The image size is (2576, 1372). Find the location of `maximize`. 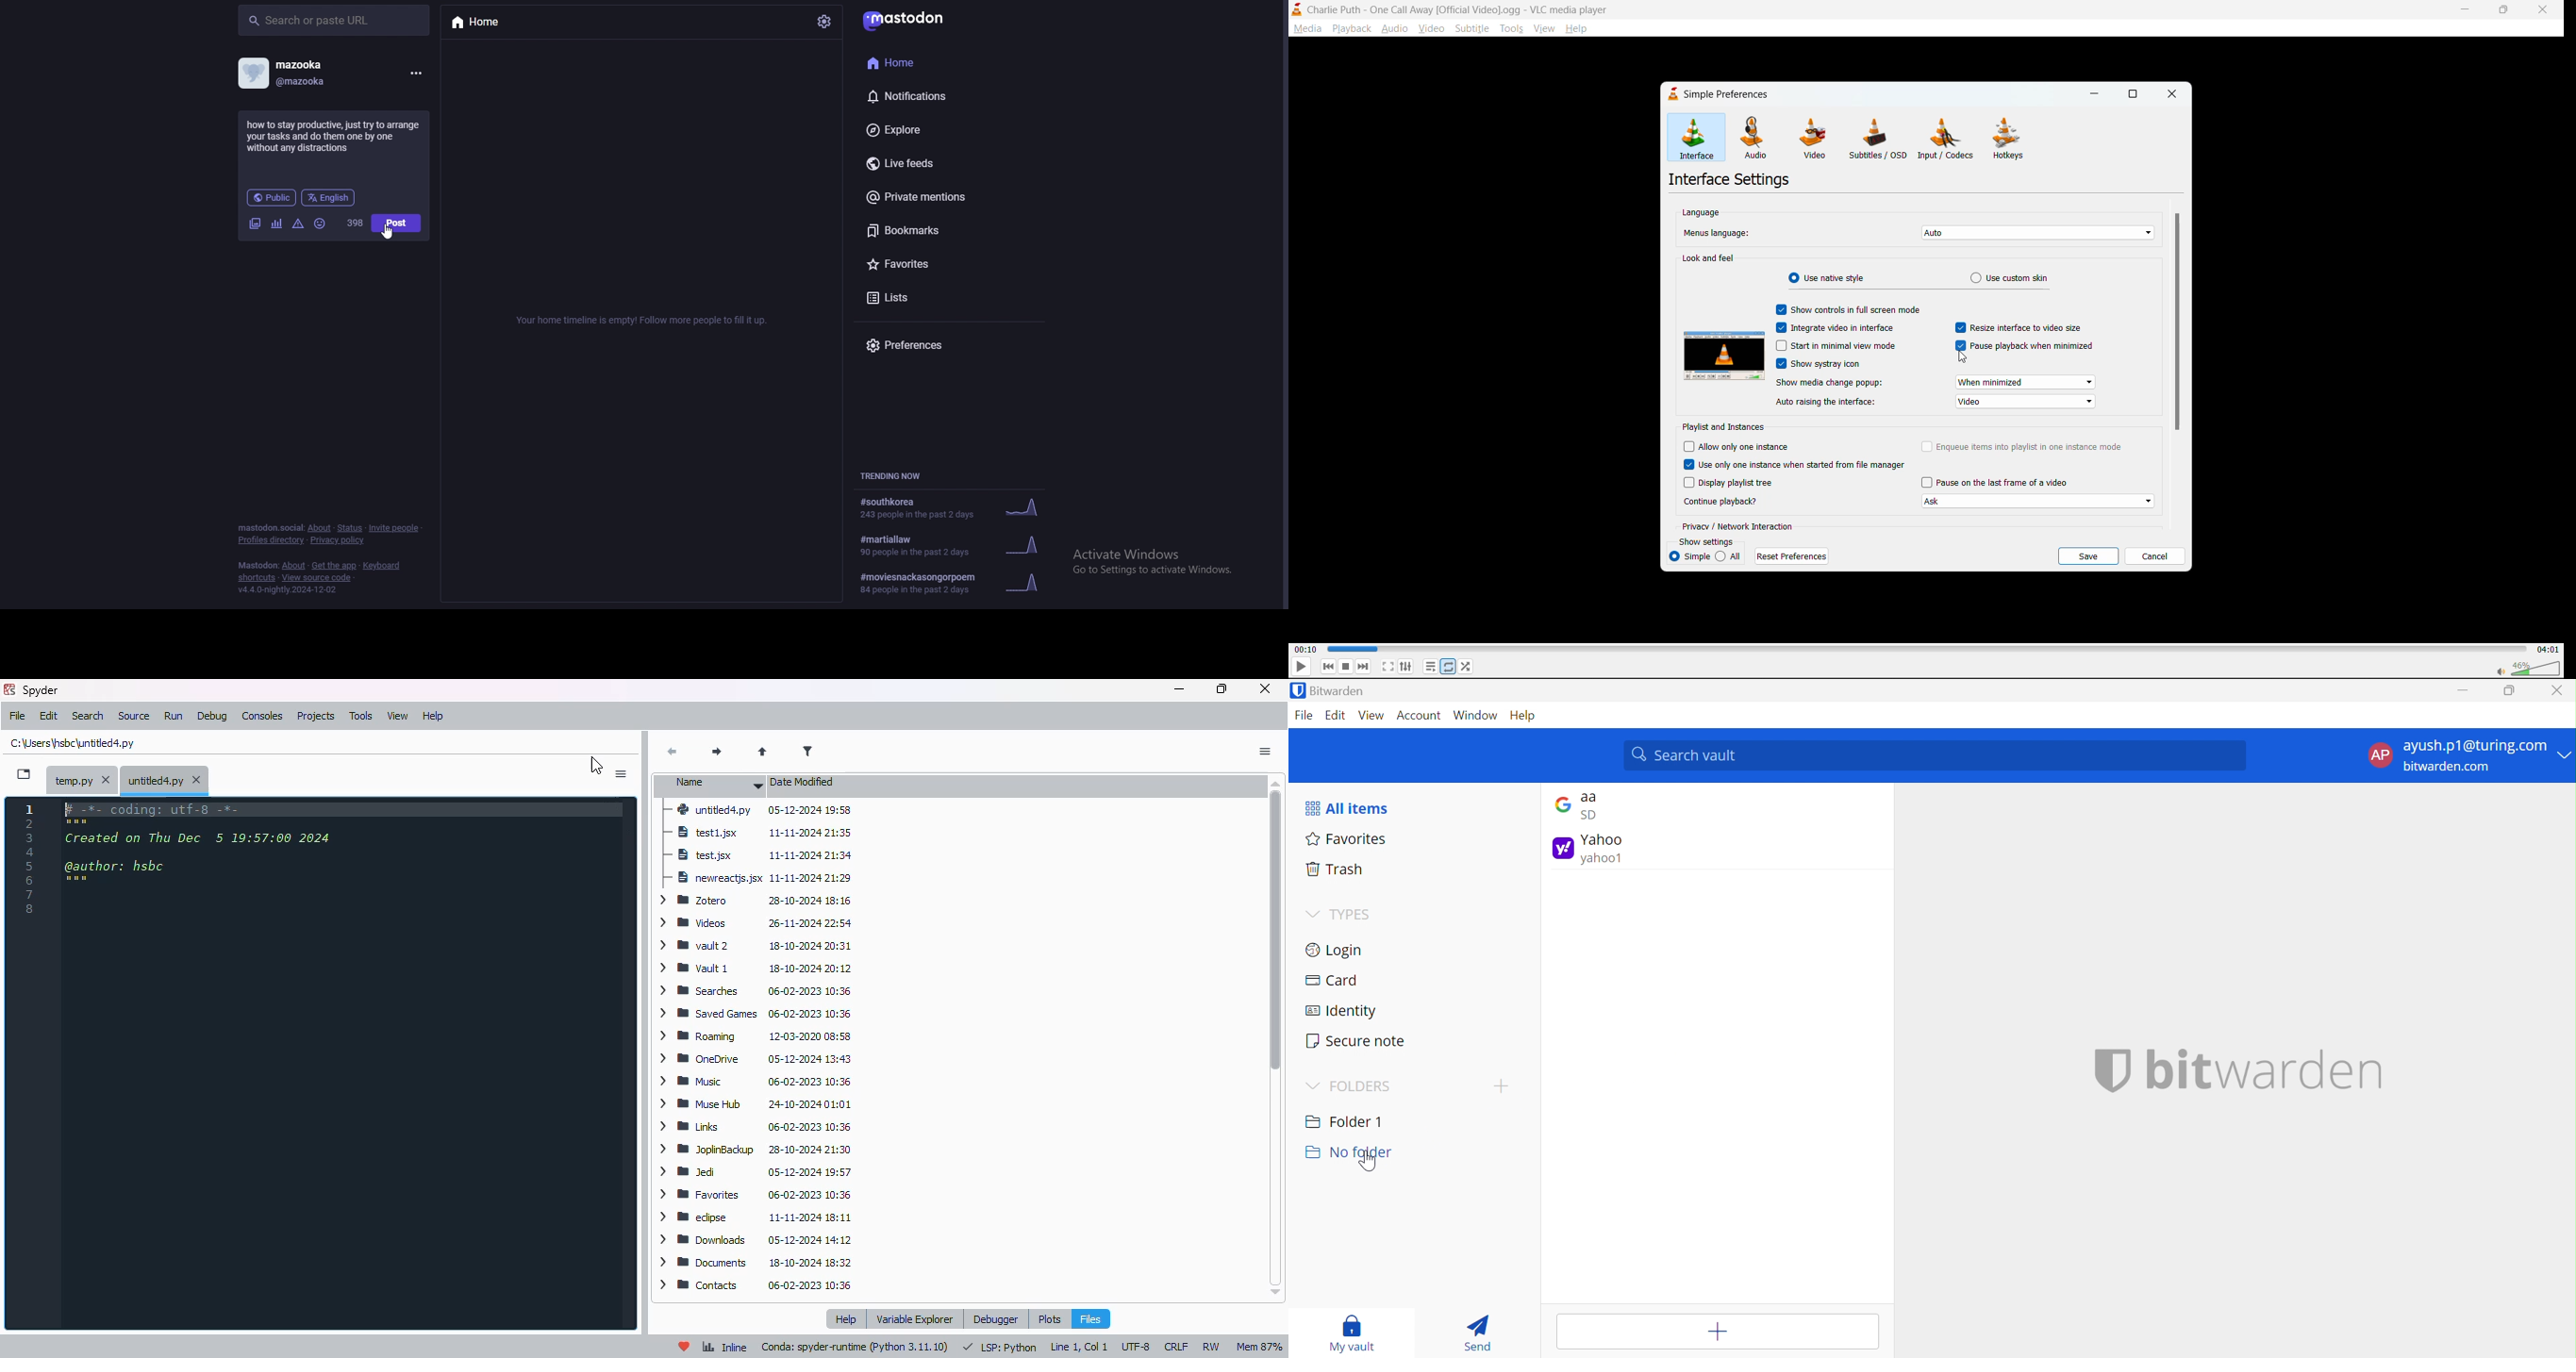

maximize is located at coordinates (1222, 688).